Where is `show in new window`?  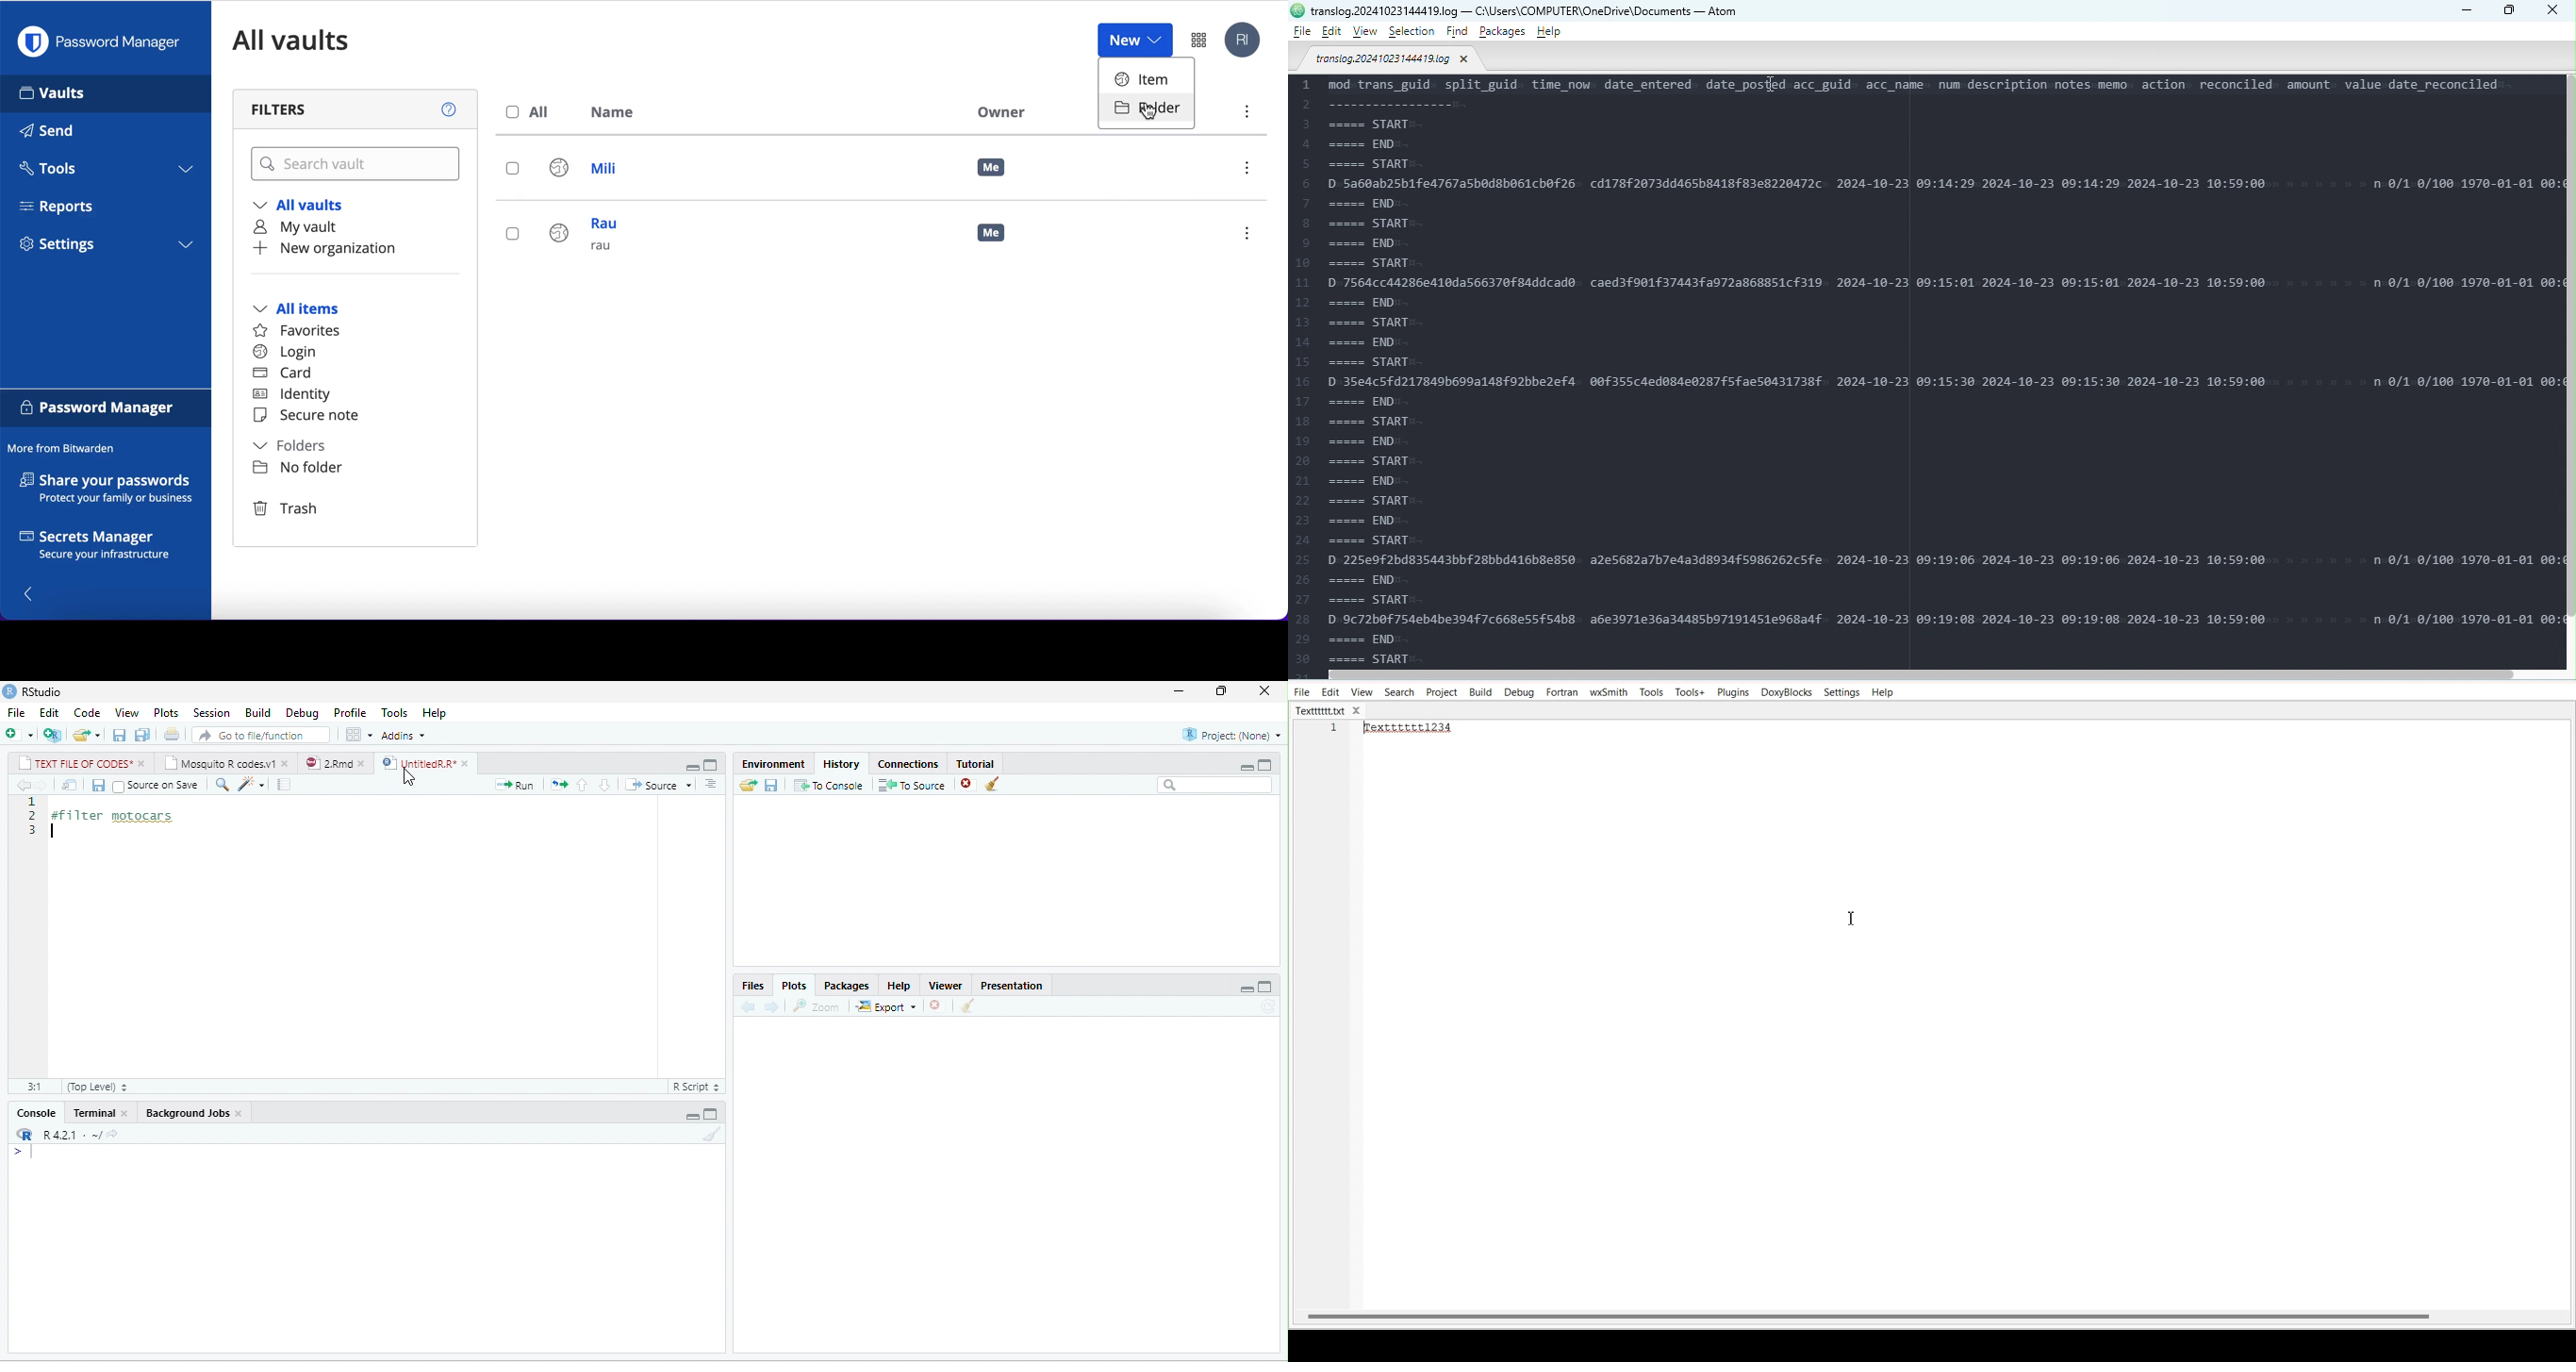 show in new window is located at coordinates (70, 785).